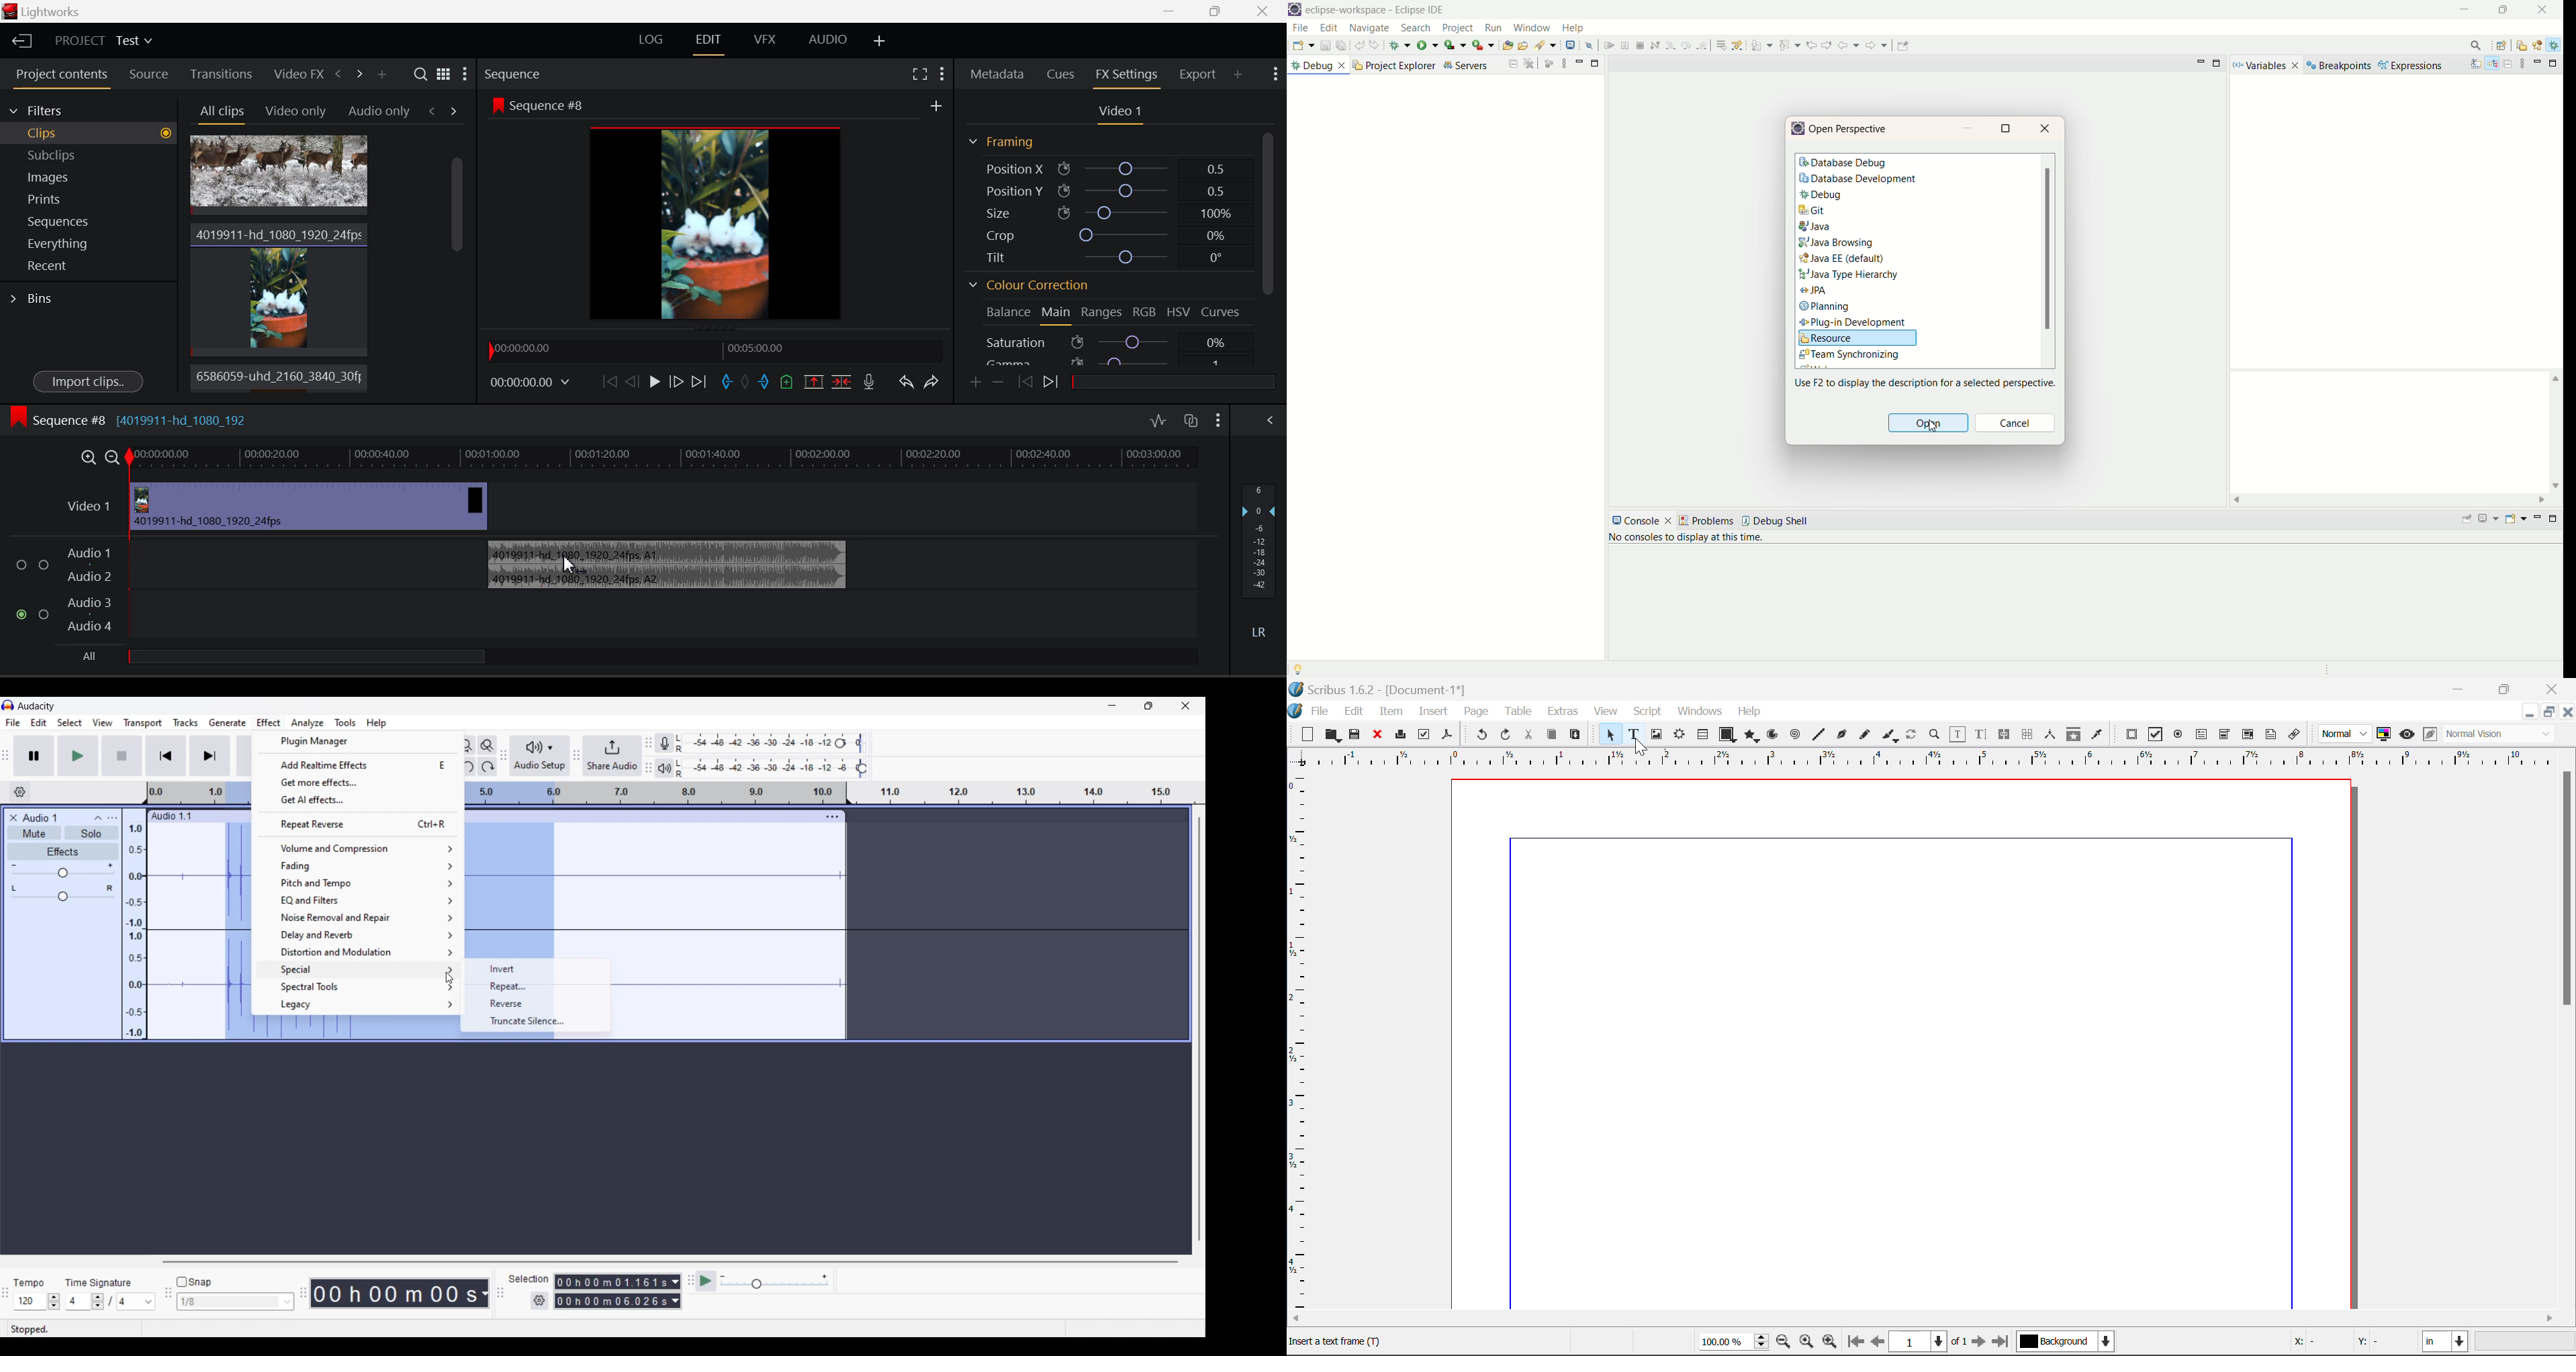 Image resolution: width=2576 pixels, height=1372 pixels. What do you see at coordinates (1378, 735) in the screenshot?
I see `Discard` at bounding box center [1378, 735].